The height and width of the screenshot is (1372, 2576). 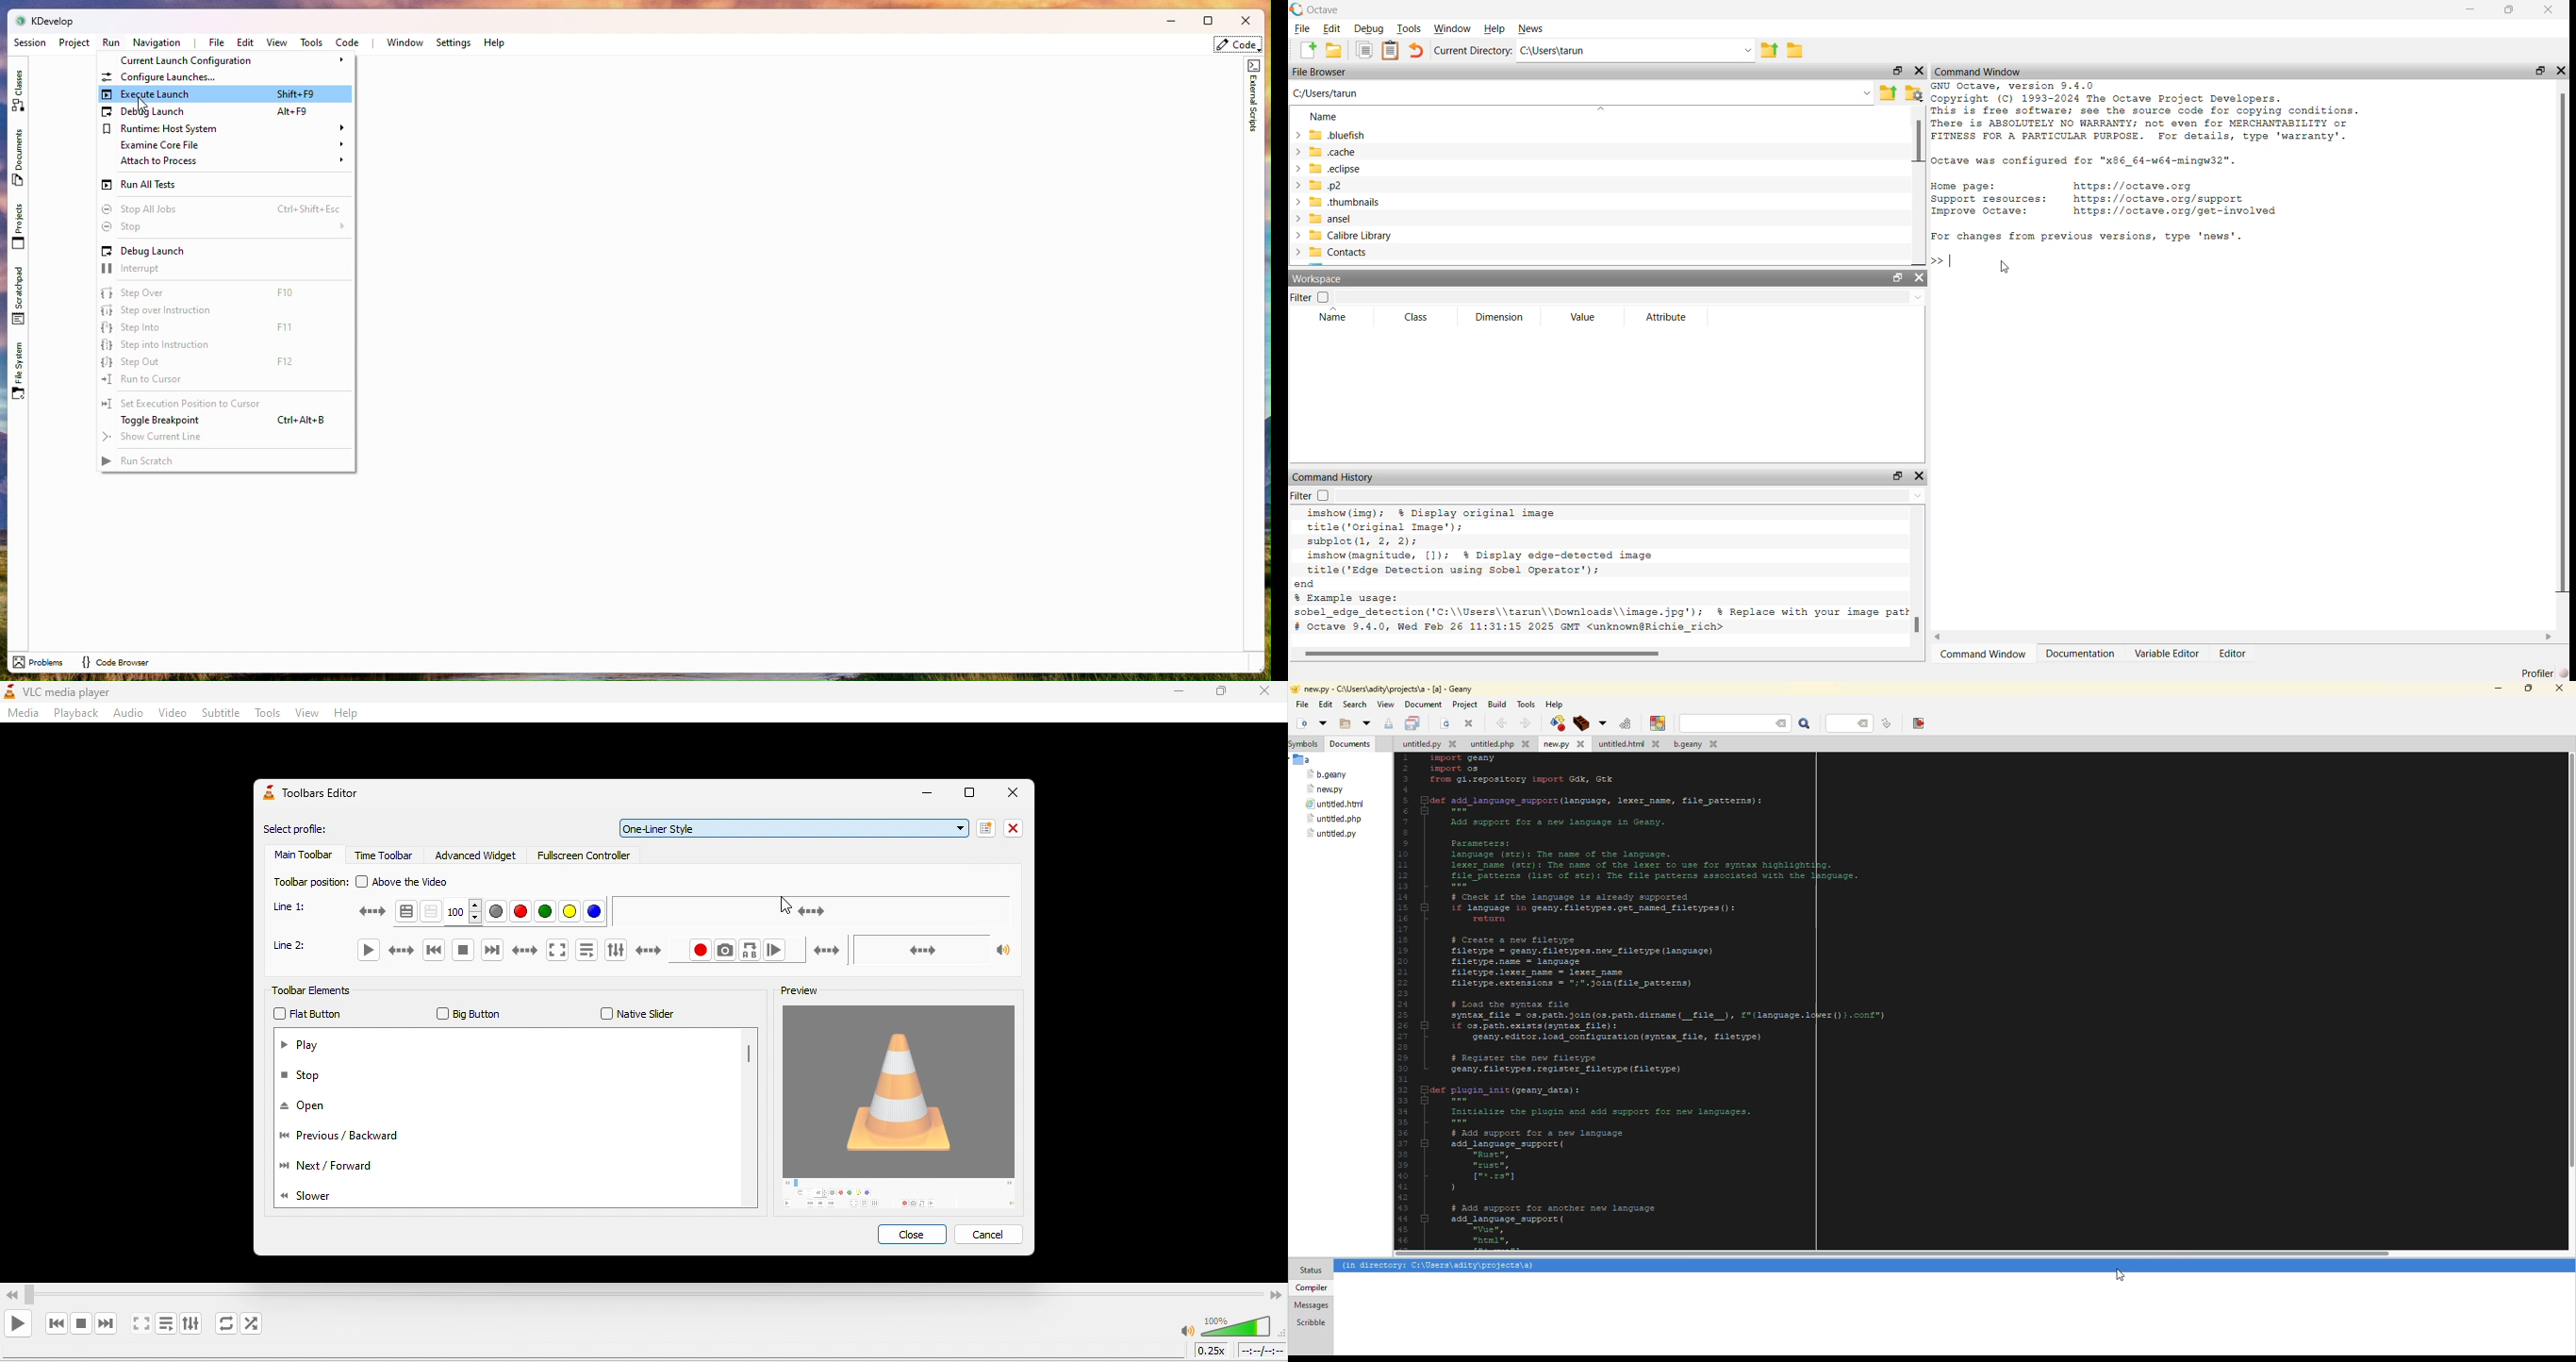 What do you see at coordinates (74, 714) in the screenshot?
I see `playback` at bounding box center [74, 714].